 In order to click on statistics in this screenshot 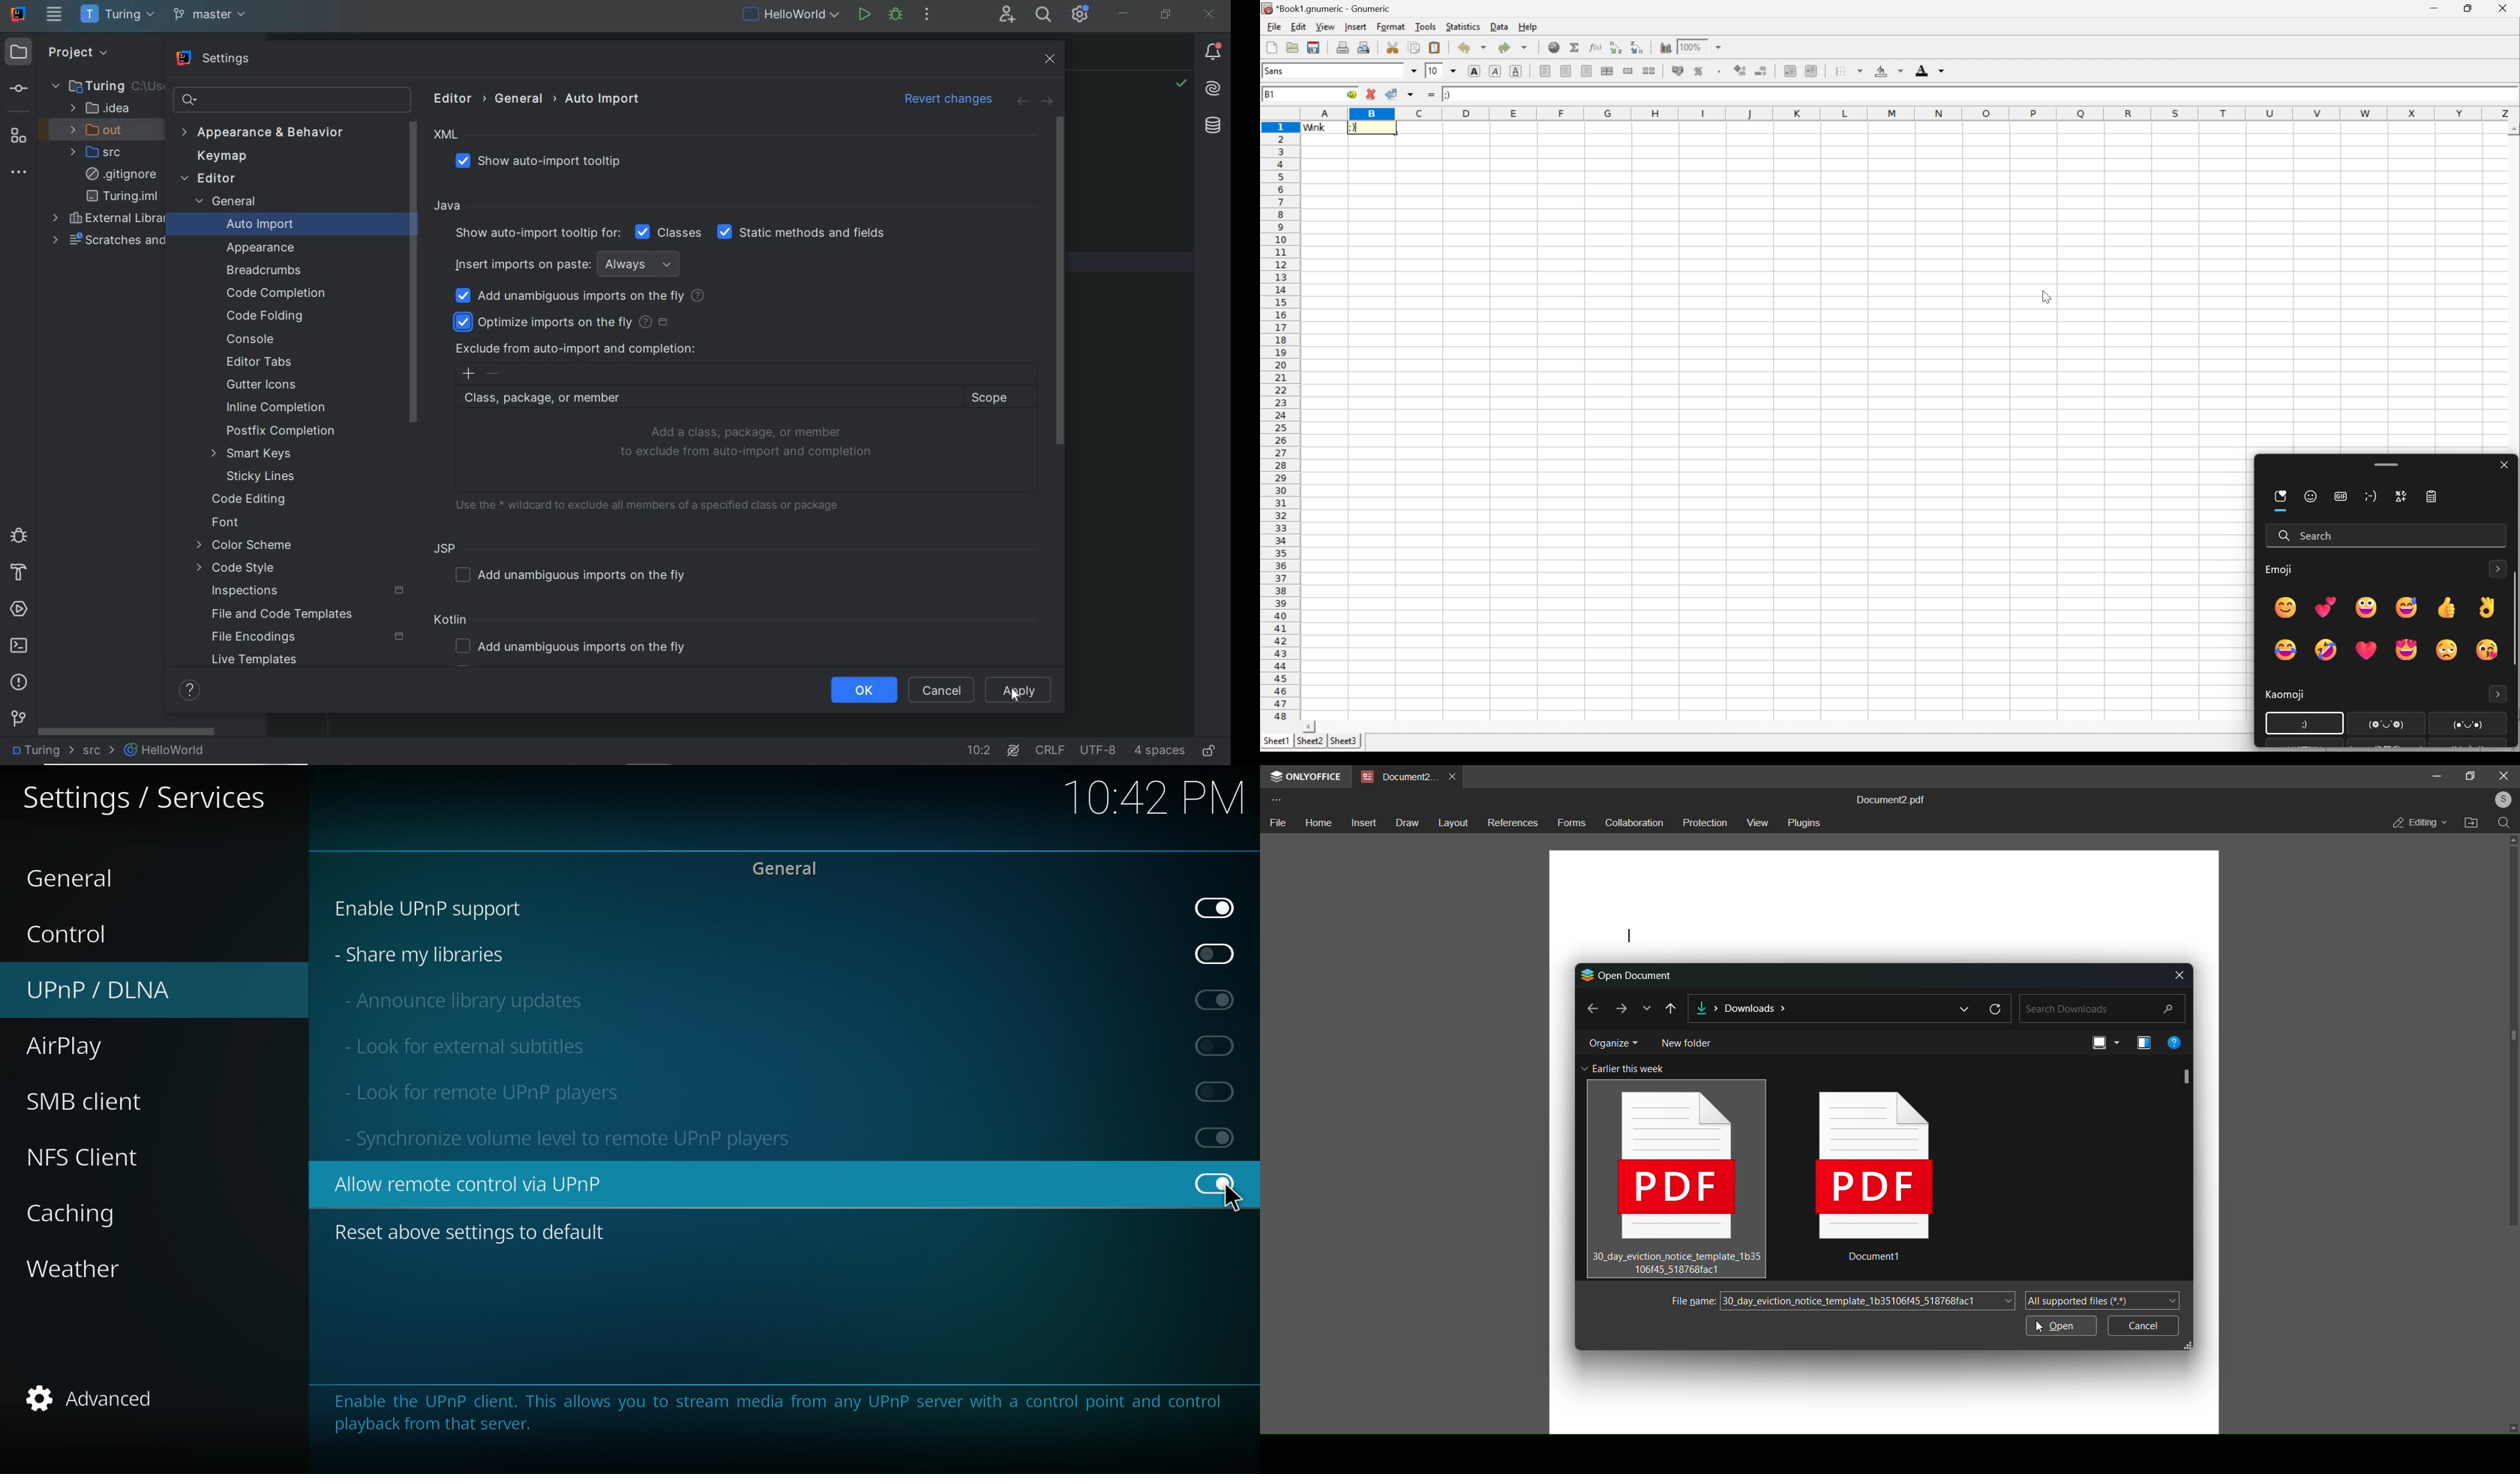, I will do `click(1461, 28)`.